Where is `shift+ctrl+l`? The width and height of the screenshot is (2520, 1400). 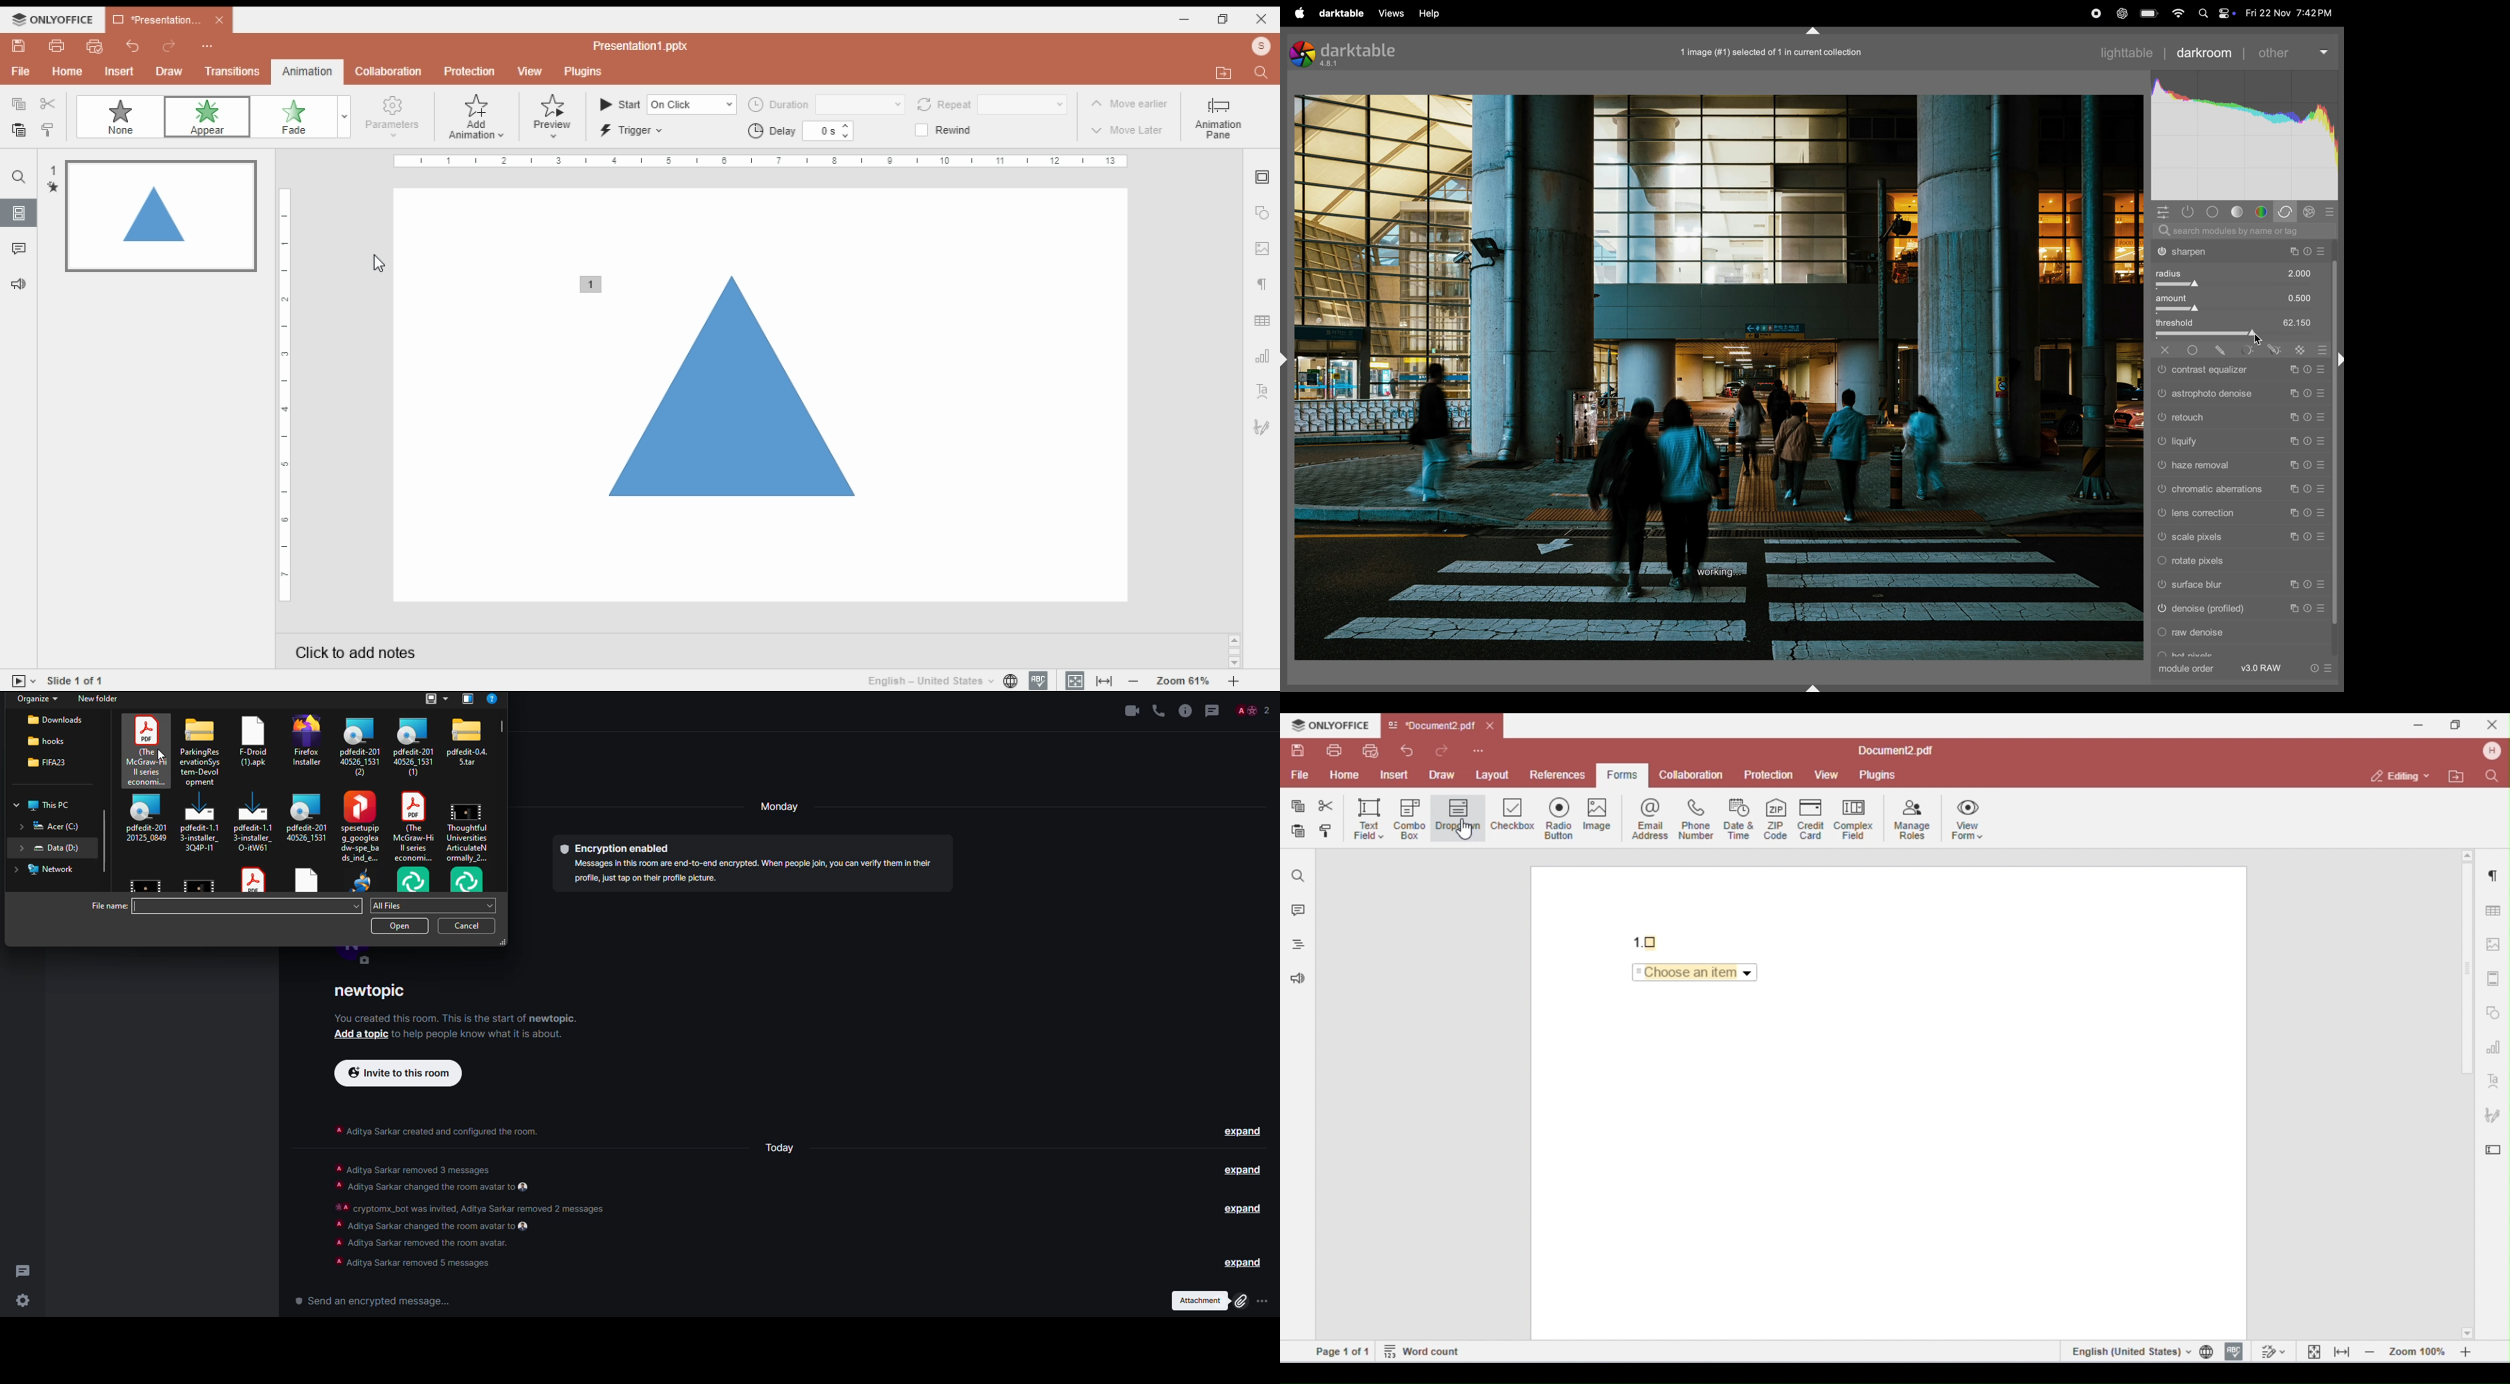
shift+ctrl+l is located at coordinates (1287, 359).